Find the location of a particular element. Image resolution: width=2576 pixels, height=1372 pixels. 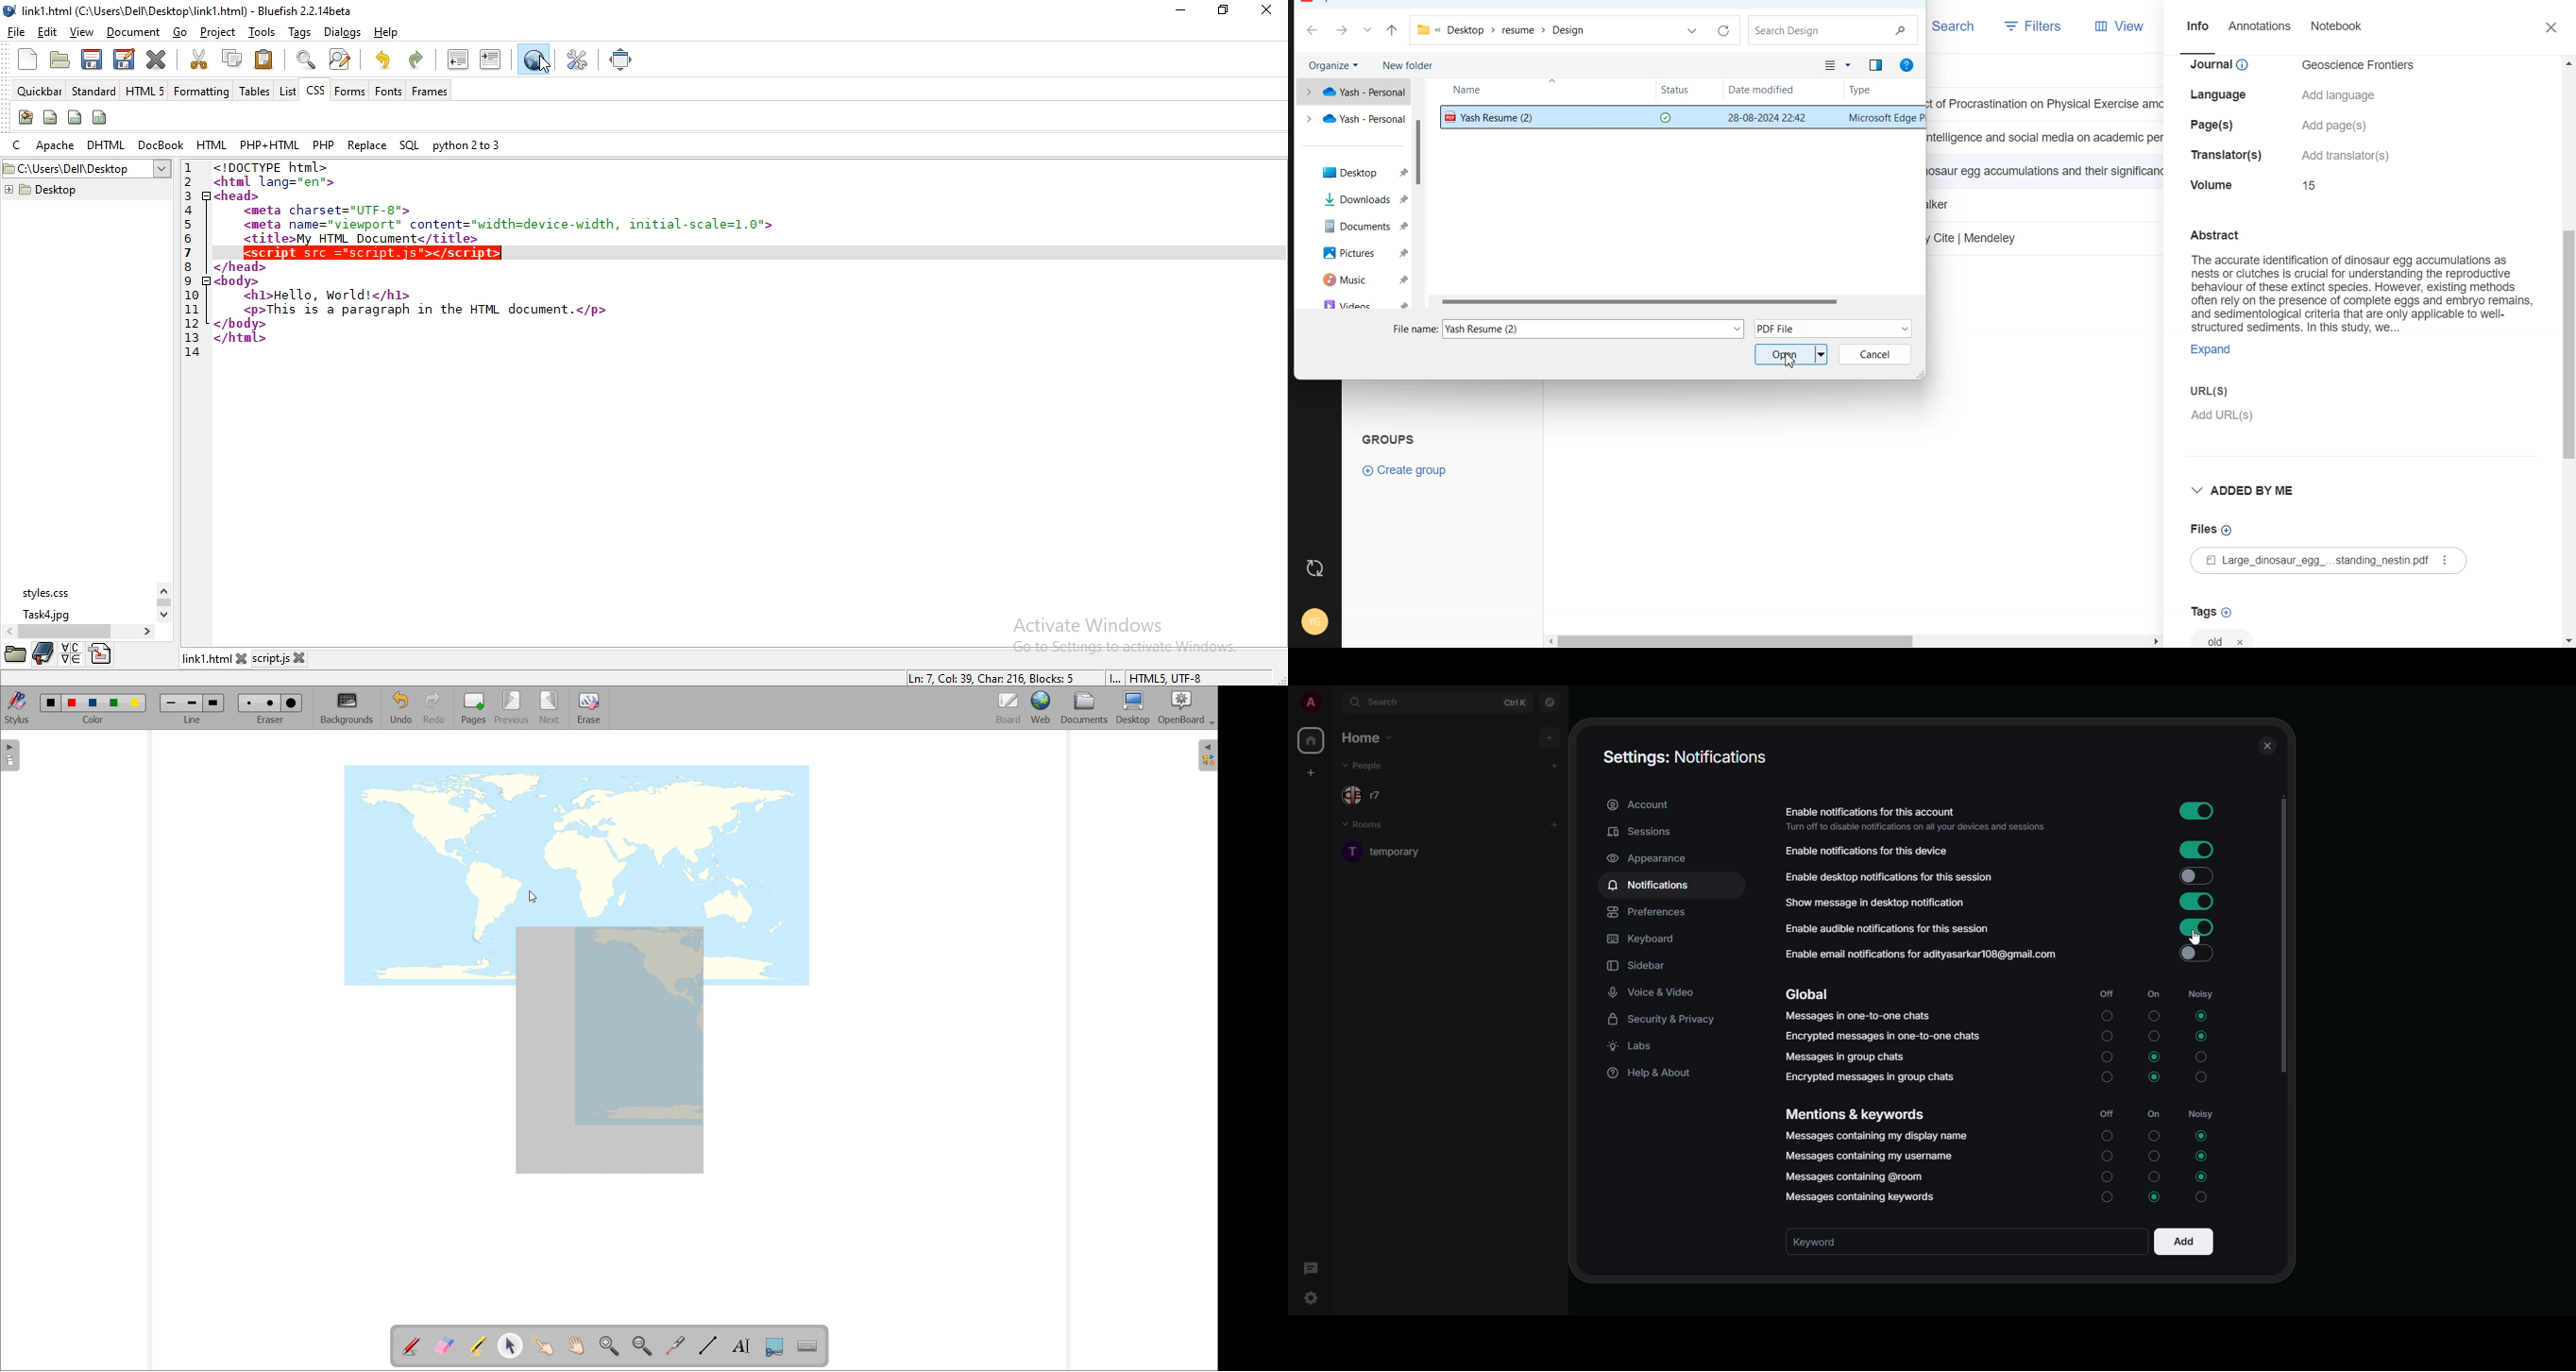

Annotations is located at coordinates (2261, 28).